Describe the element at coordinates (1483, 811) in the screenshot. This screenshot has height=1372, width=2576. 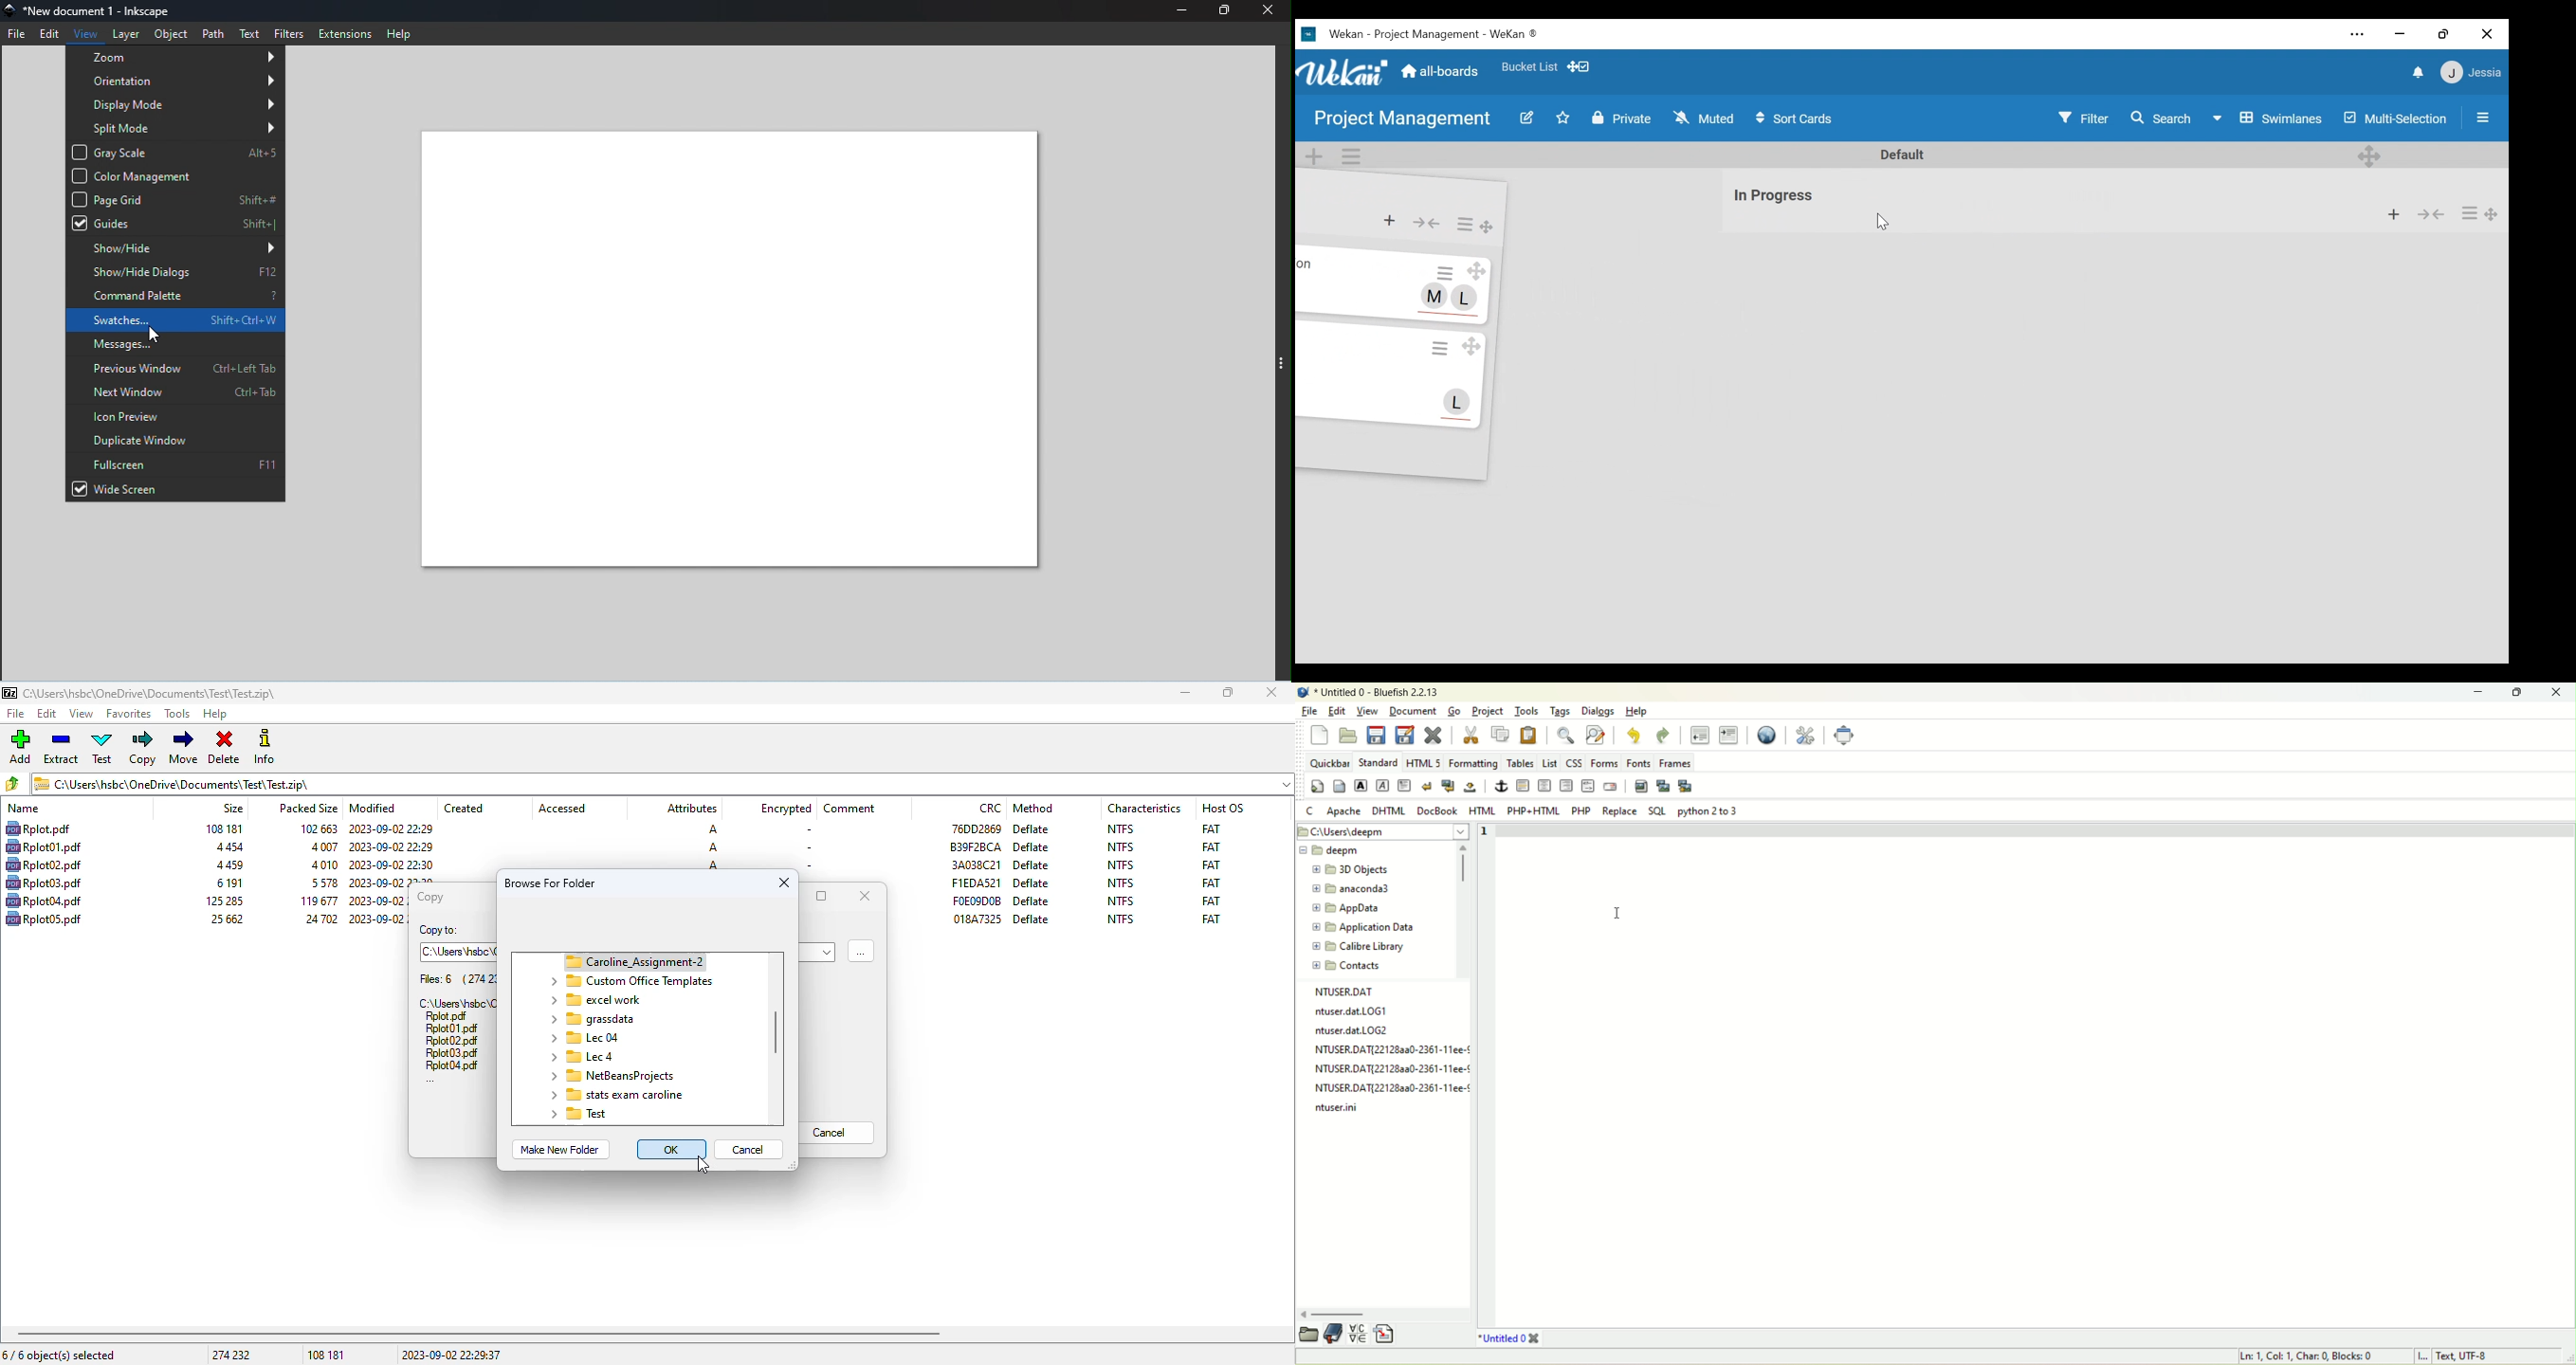
I see `HTML` at that location.